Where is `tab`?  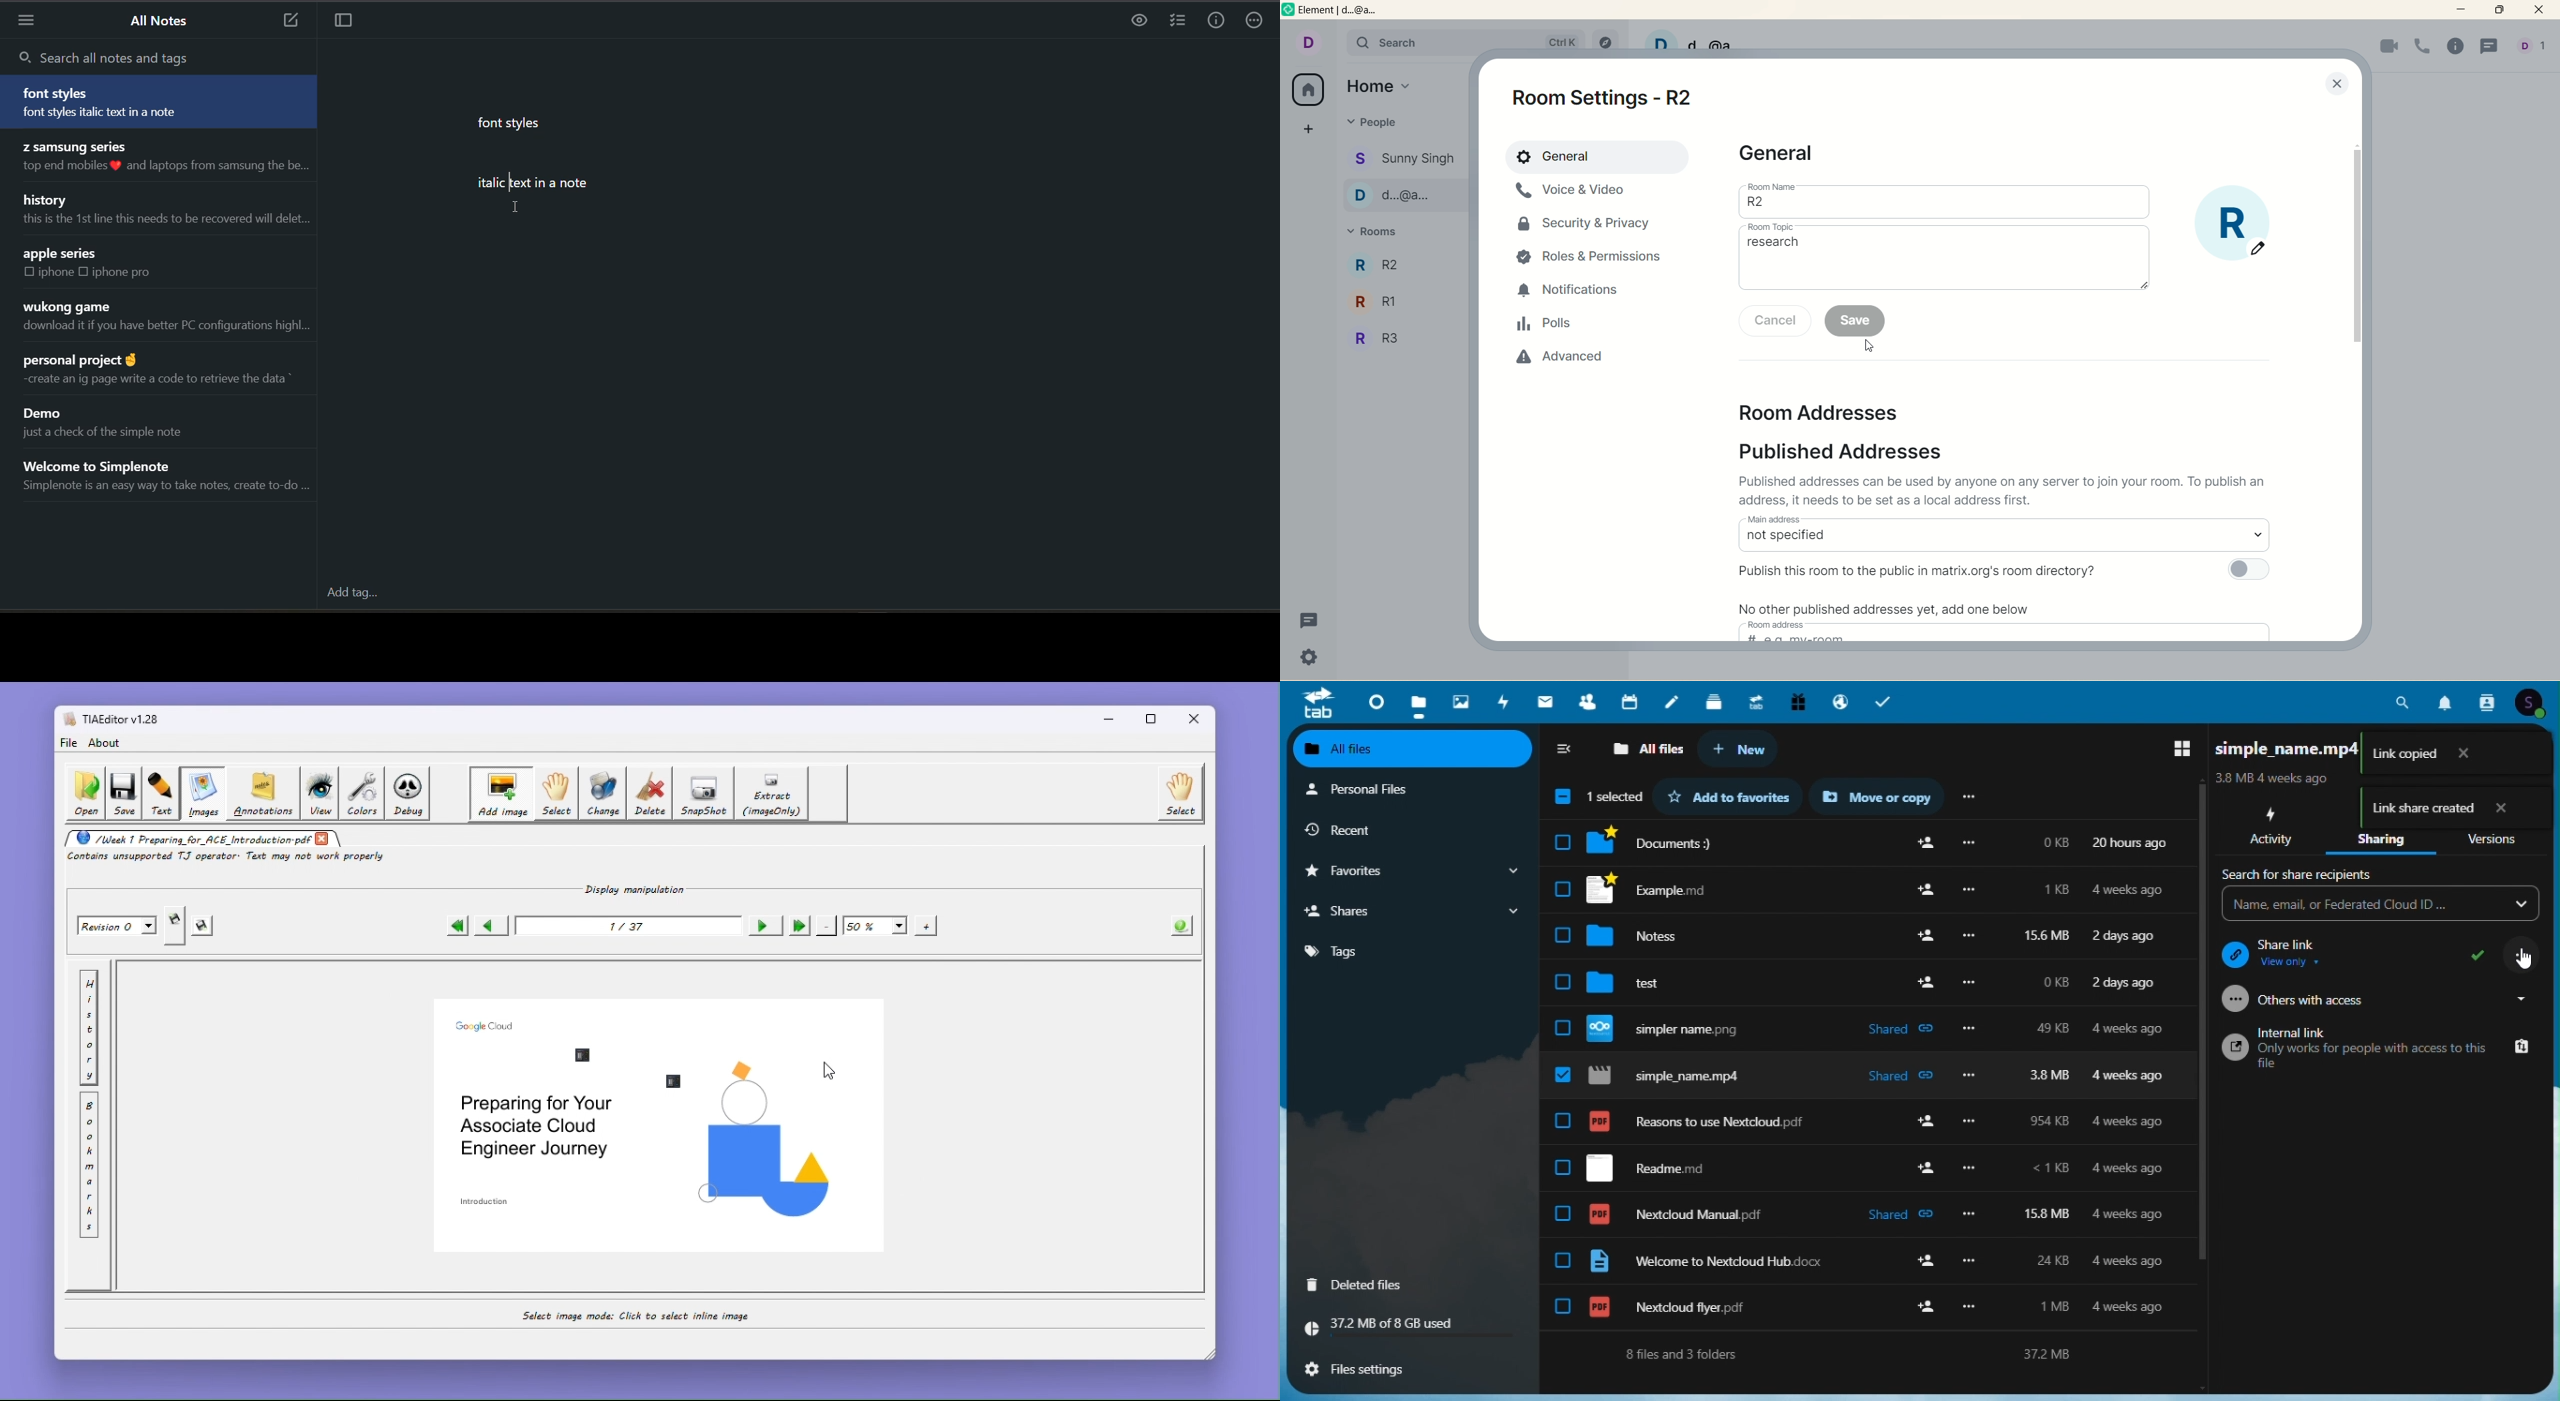 tab is located at coordinates (1318, 702).